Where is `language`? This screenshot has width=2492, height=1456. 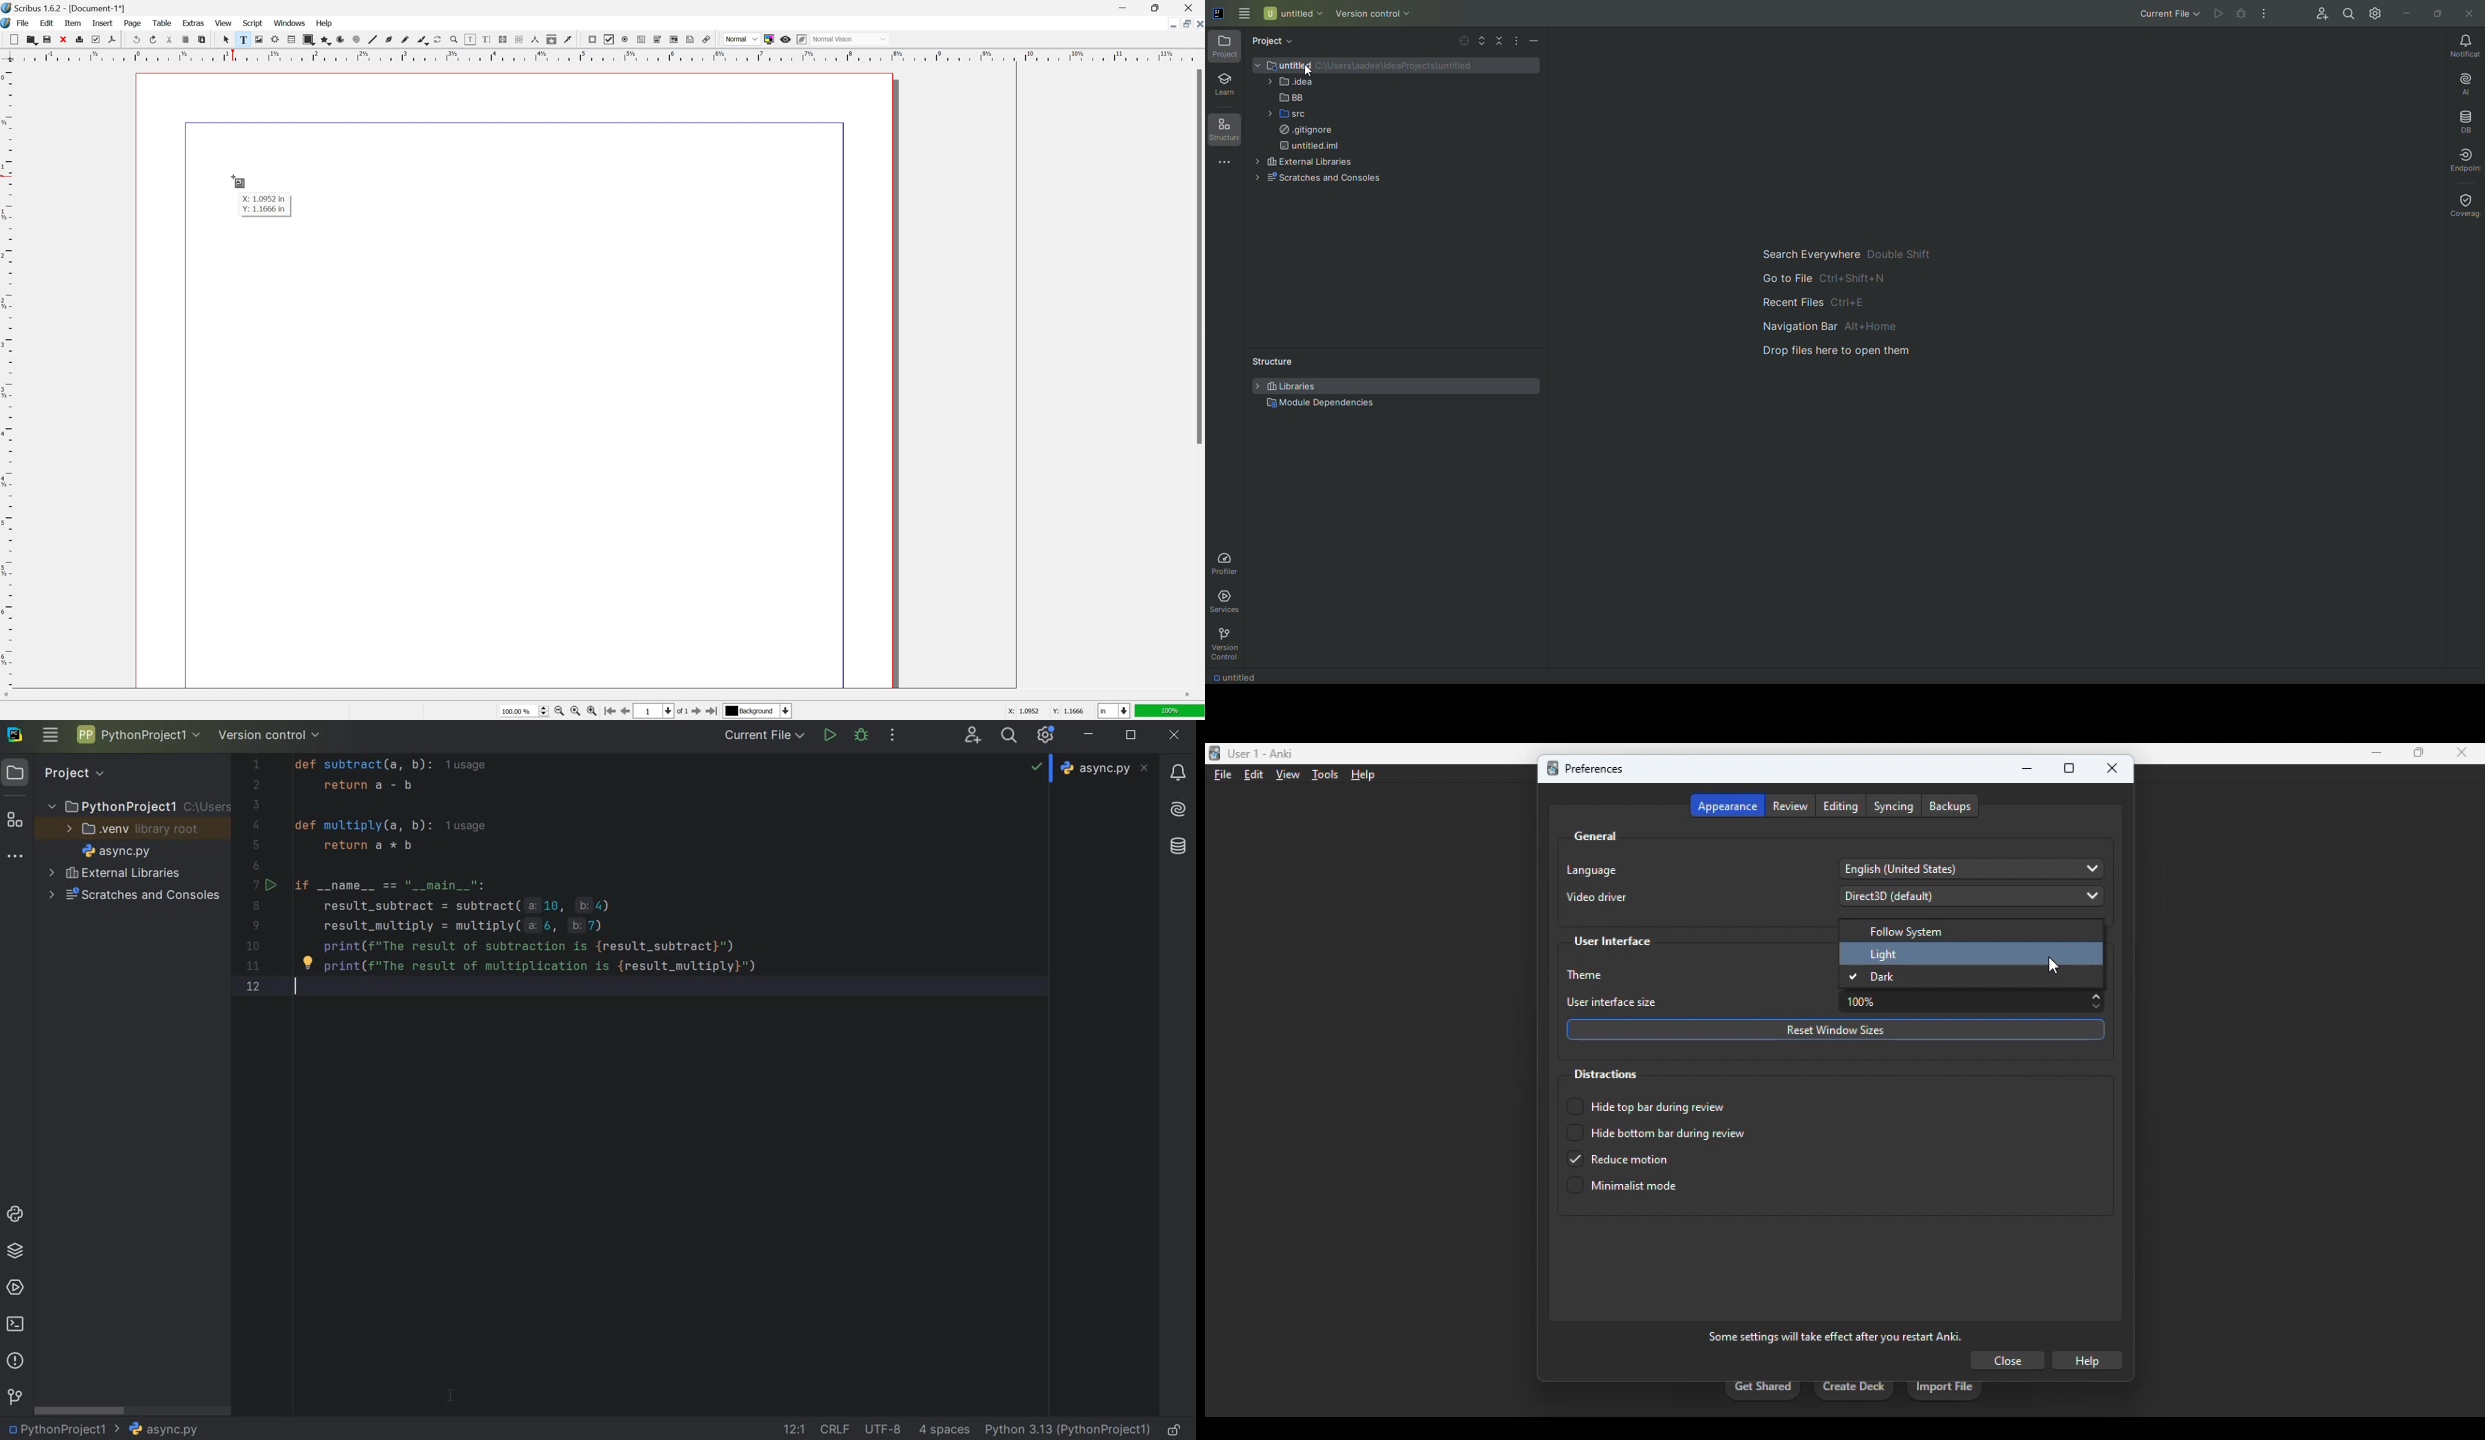 language is located at coordinates (1591, 870).